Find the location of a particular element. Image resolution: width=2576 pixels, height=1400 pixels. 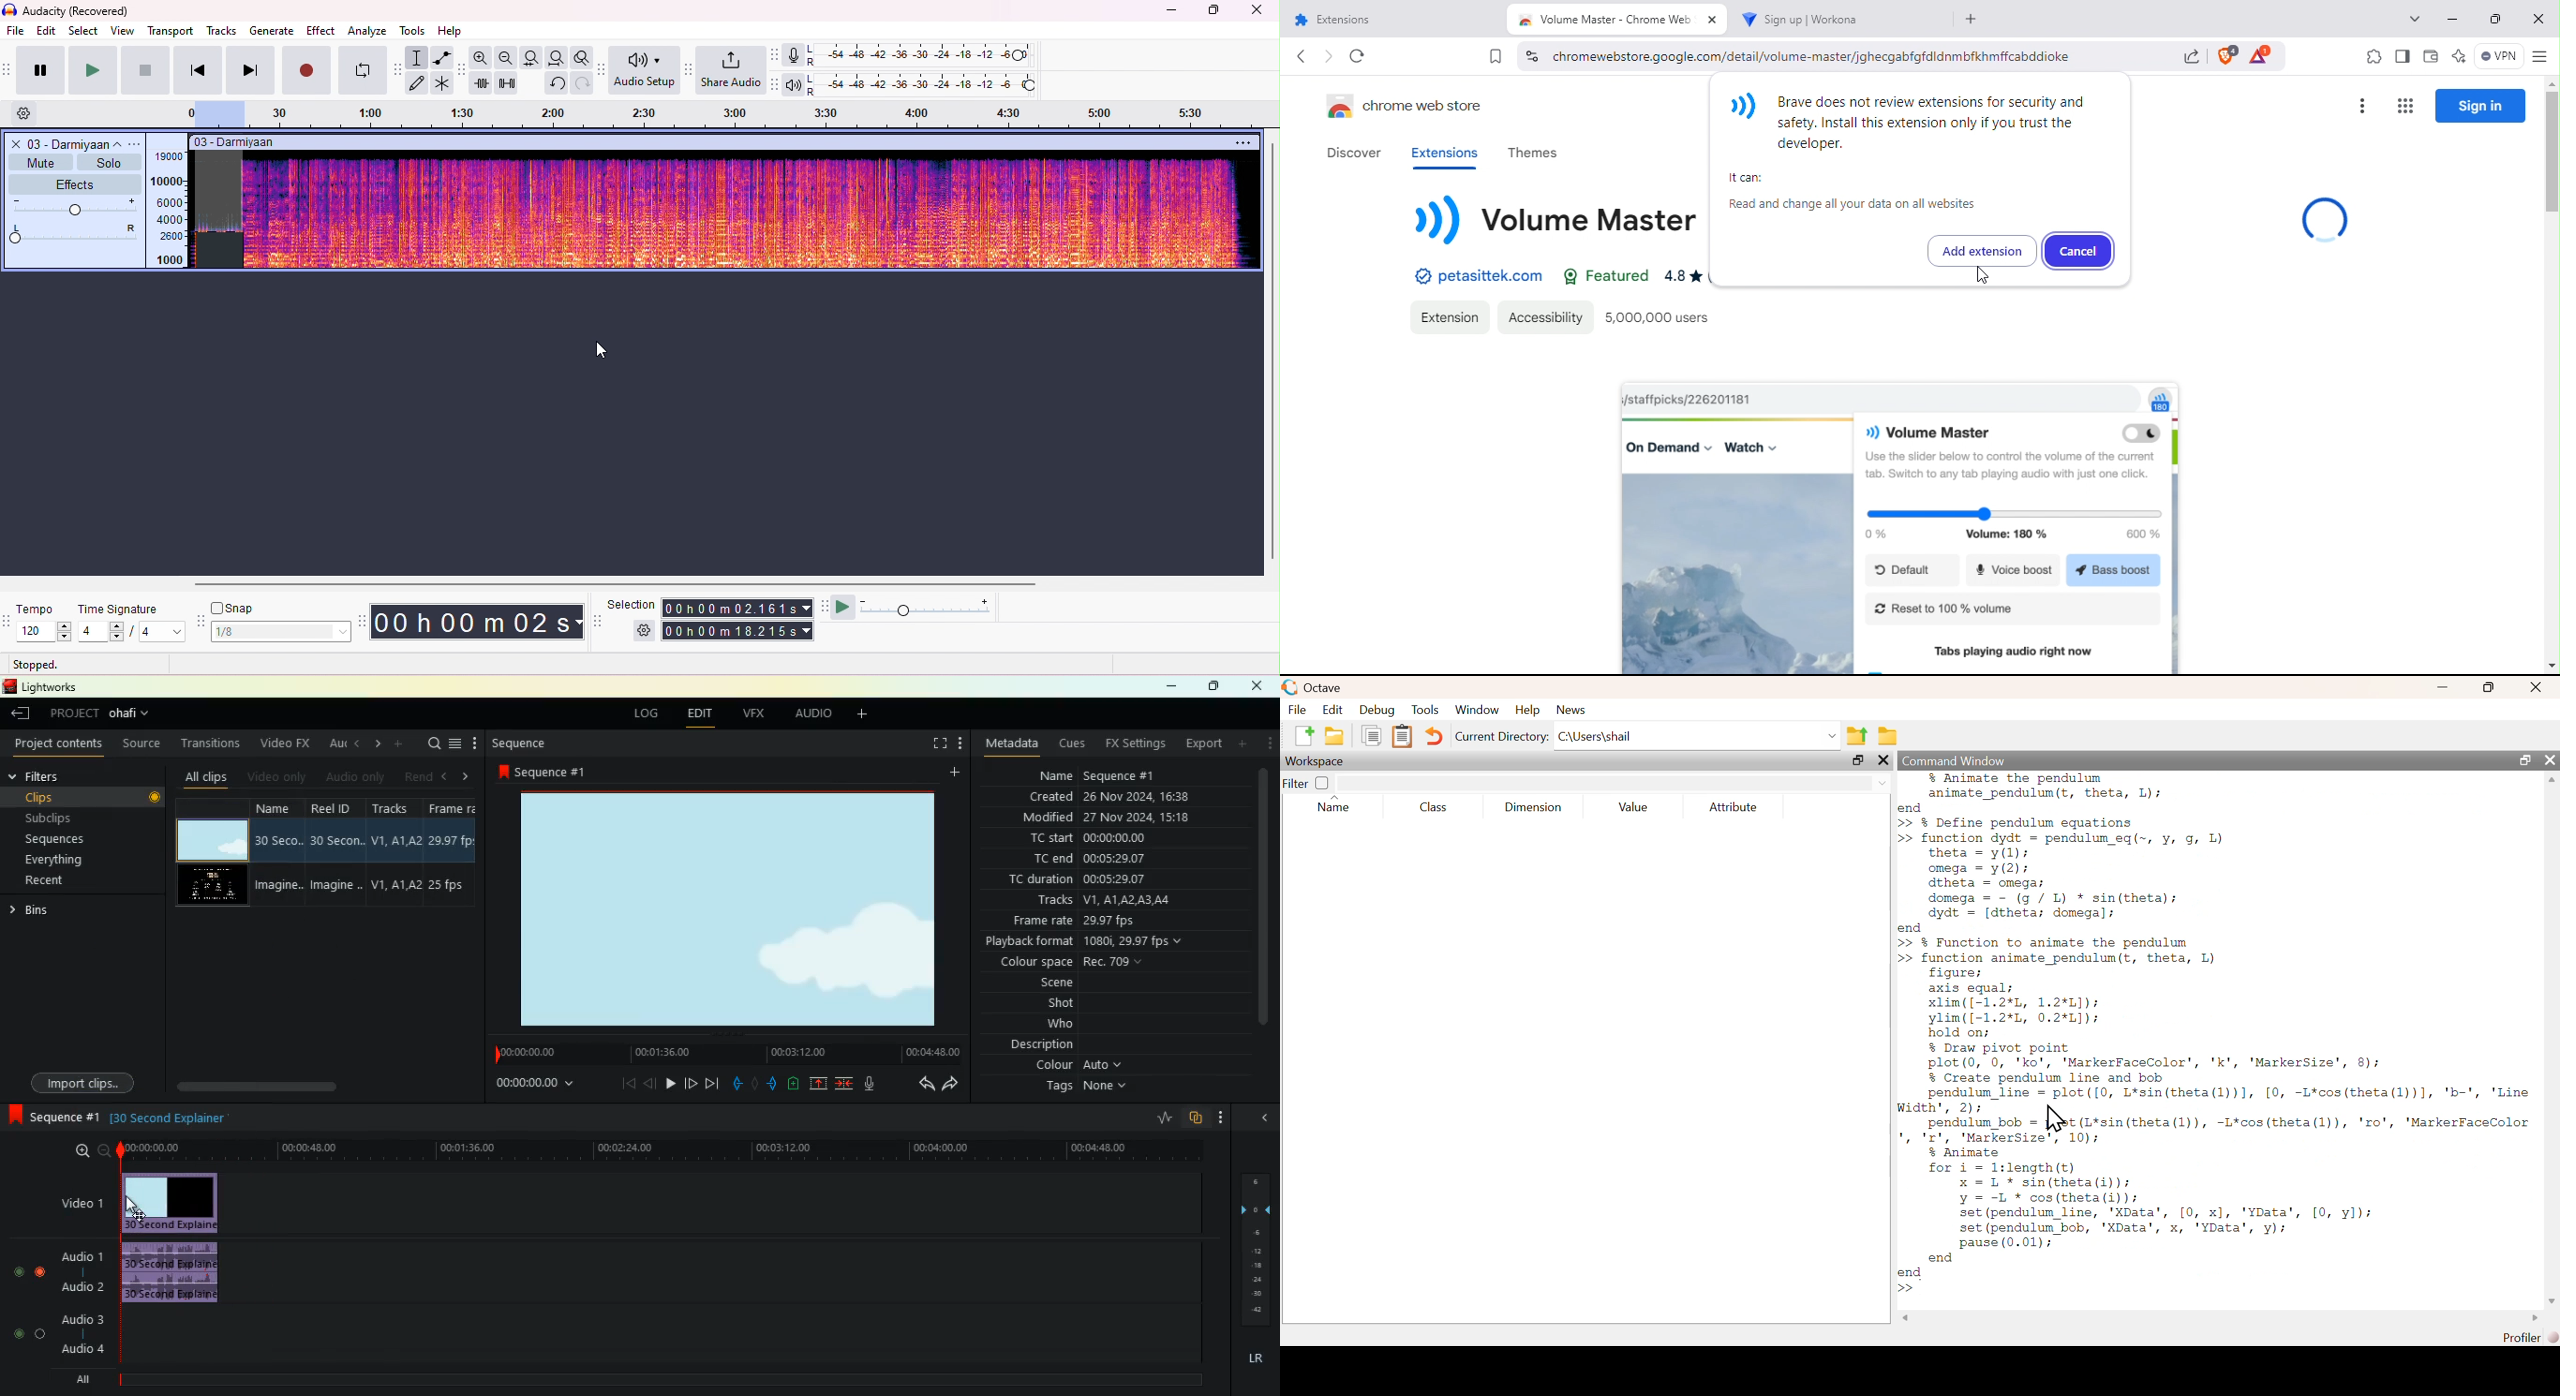

open an existing file in directory is located at coordinates (1337, 735).